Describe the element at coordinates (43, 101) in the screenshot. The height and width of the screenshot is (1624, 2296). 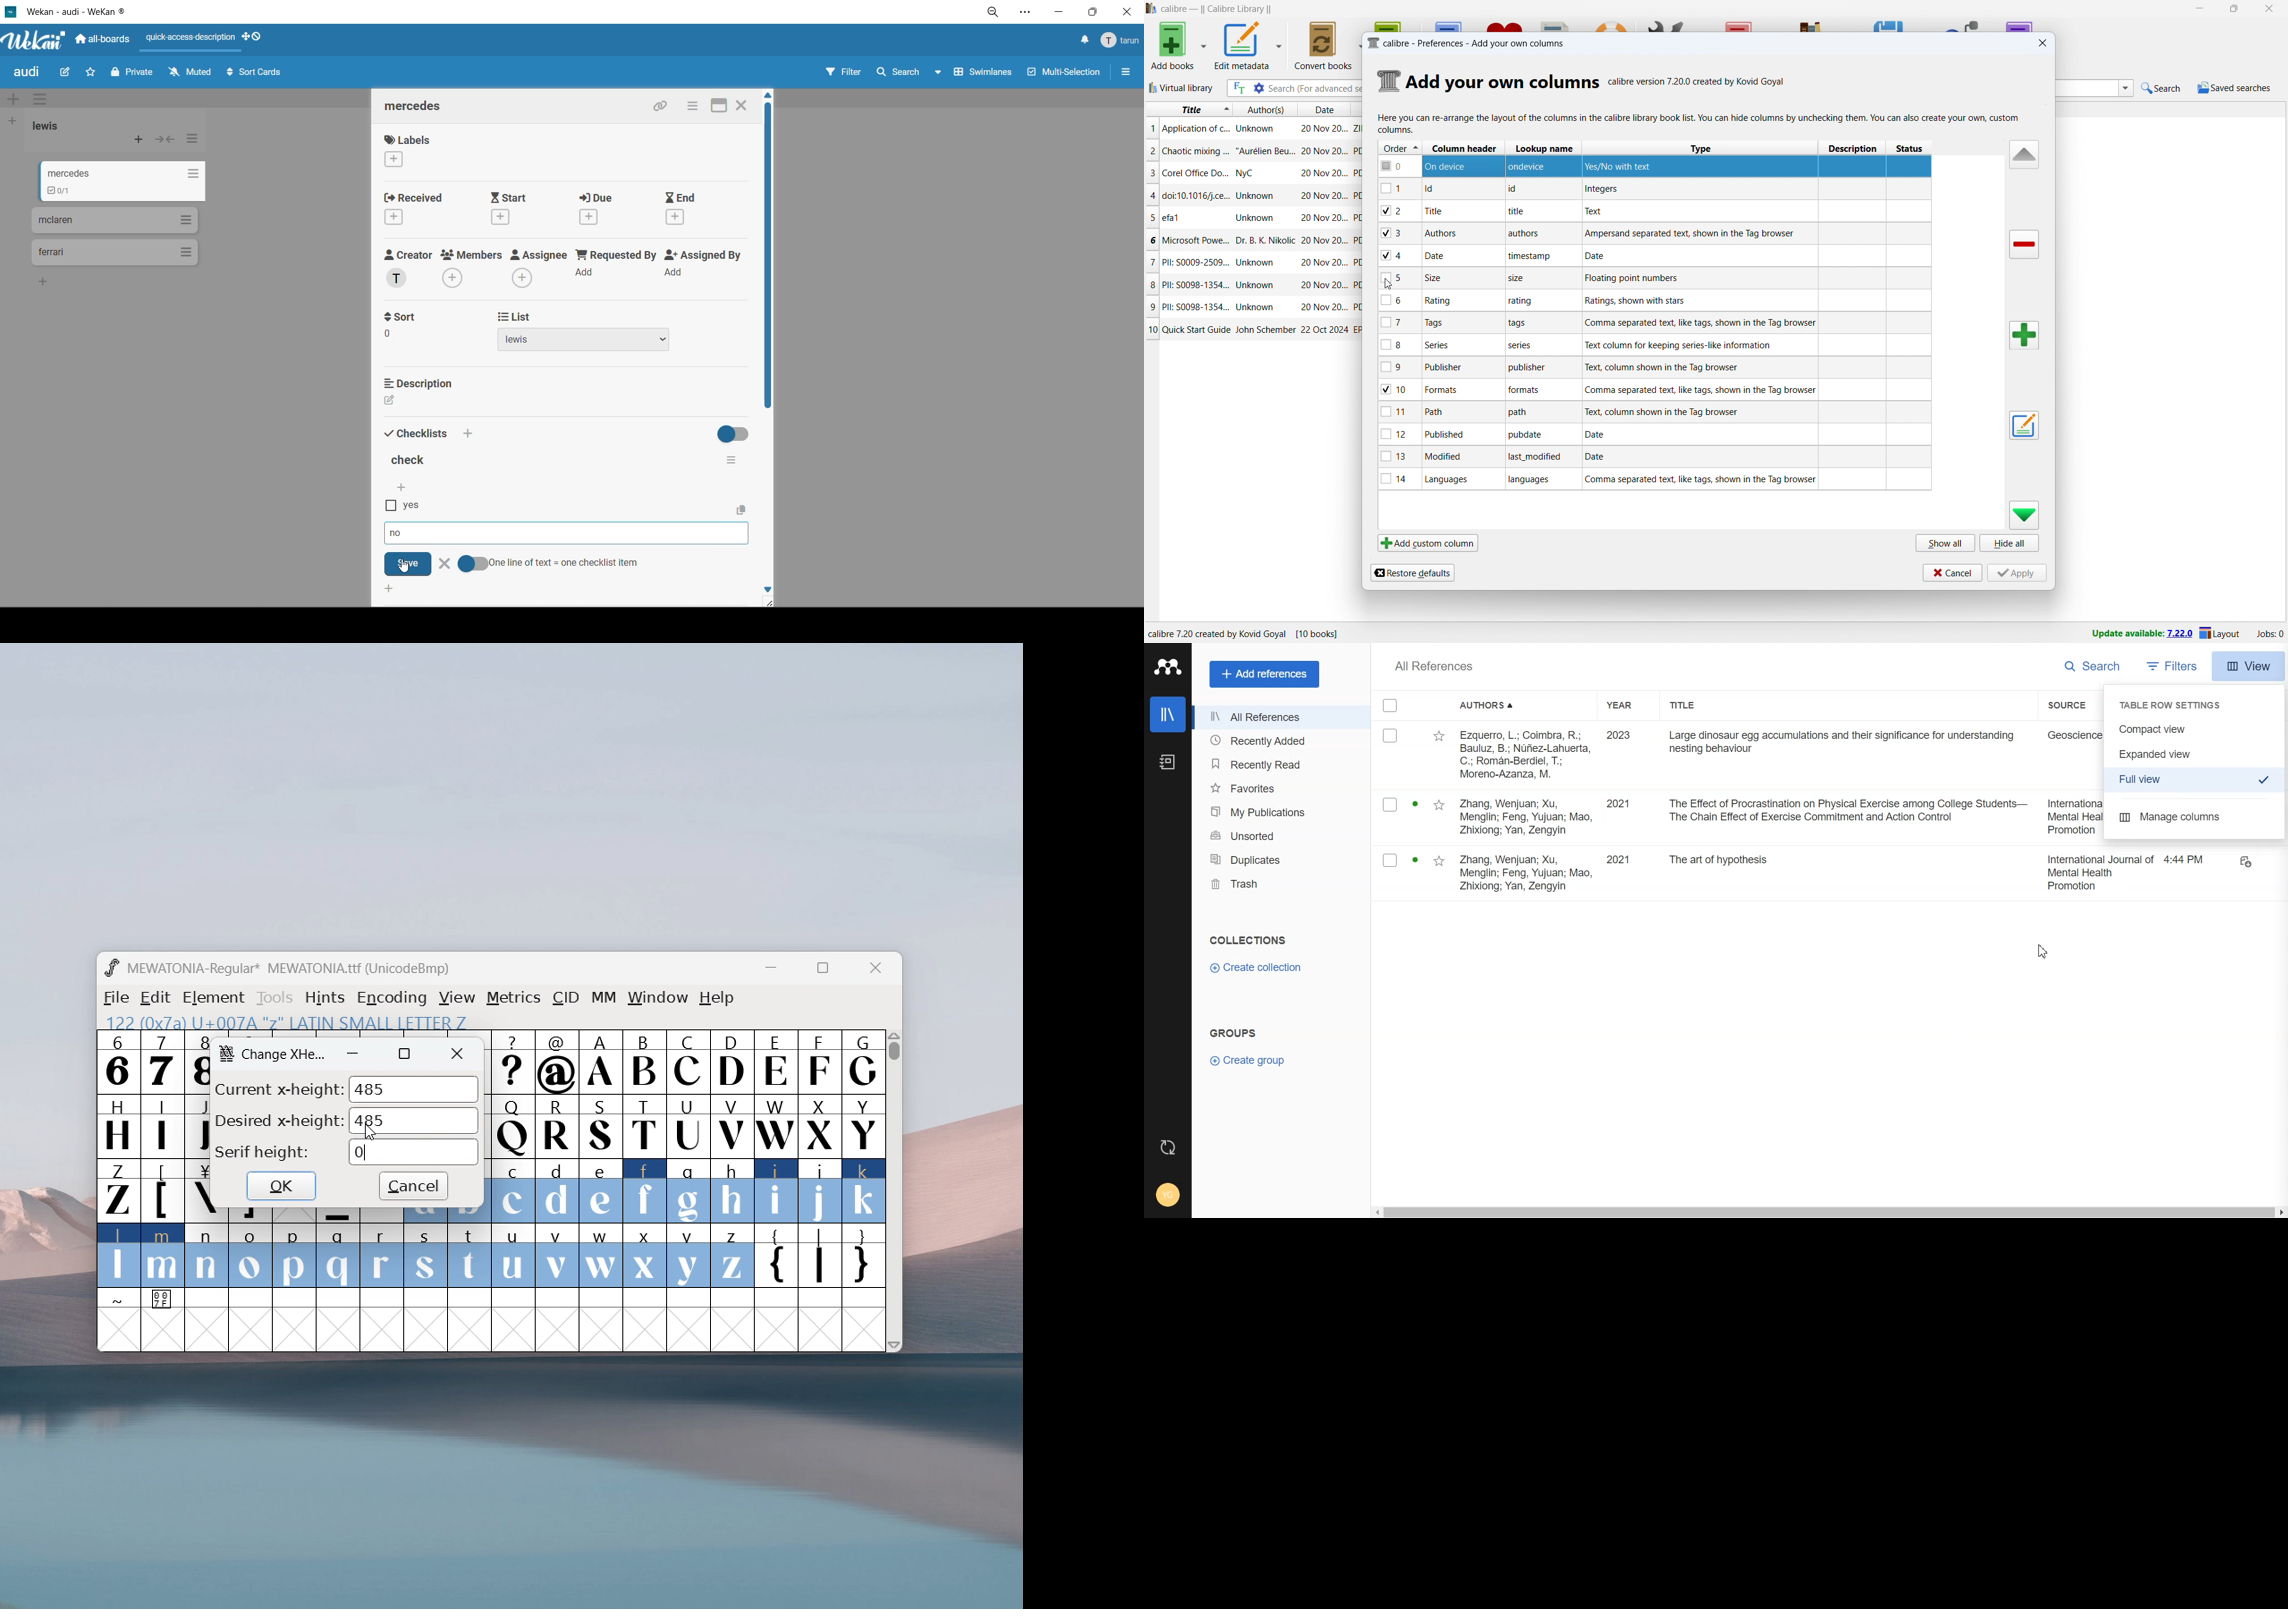
I see `swimlane actions` at that location.